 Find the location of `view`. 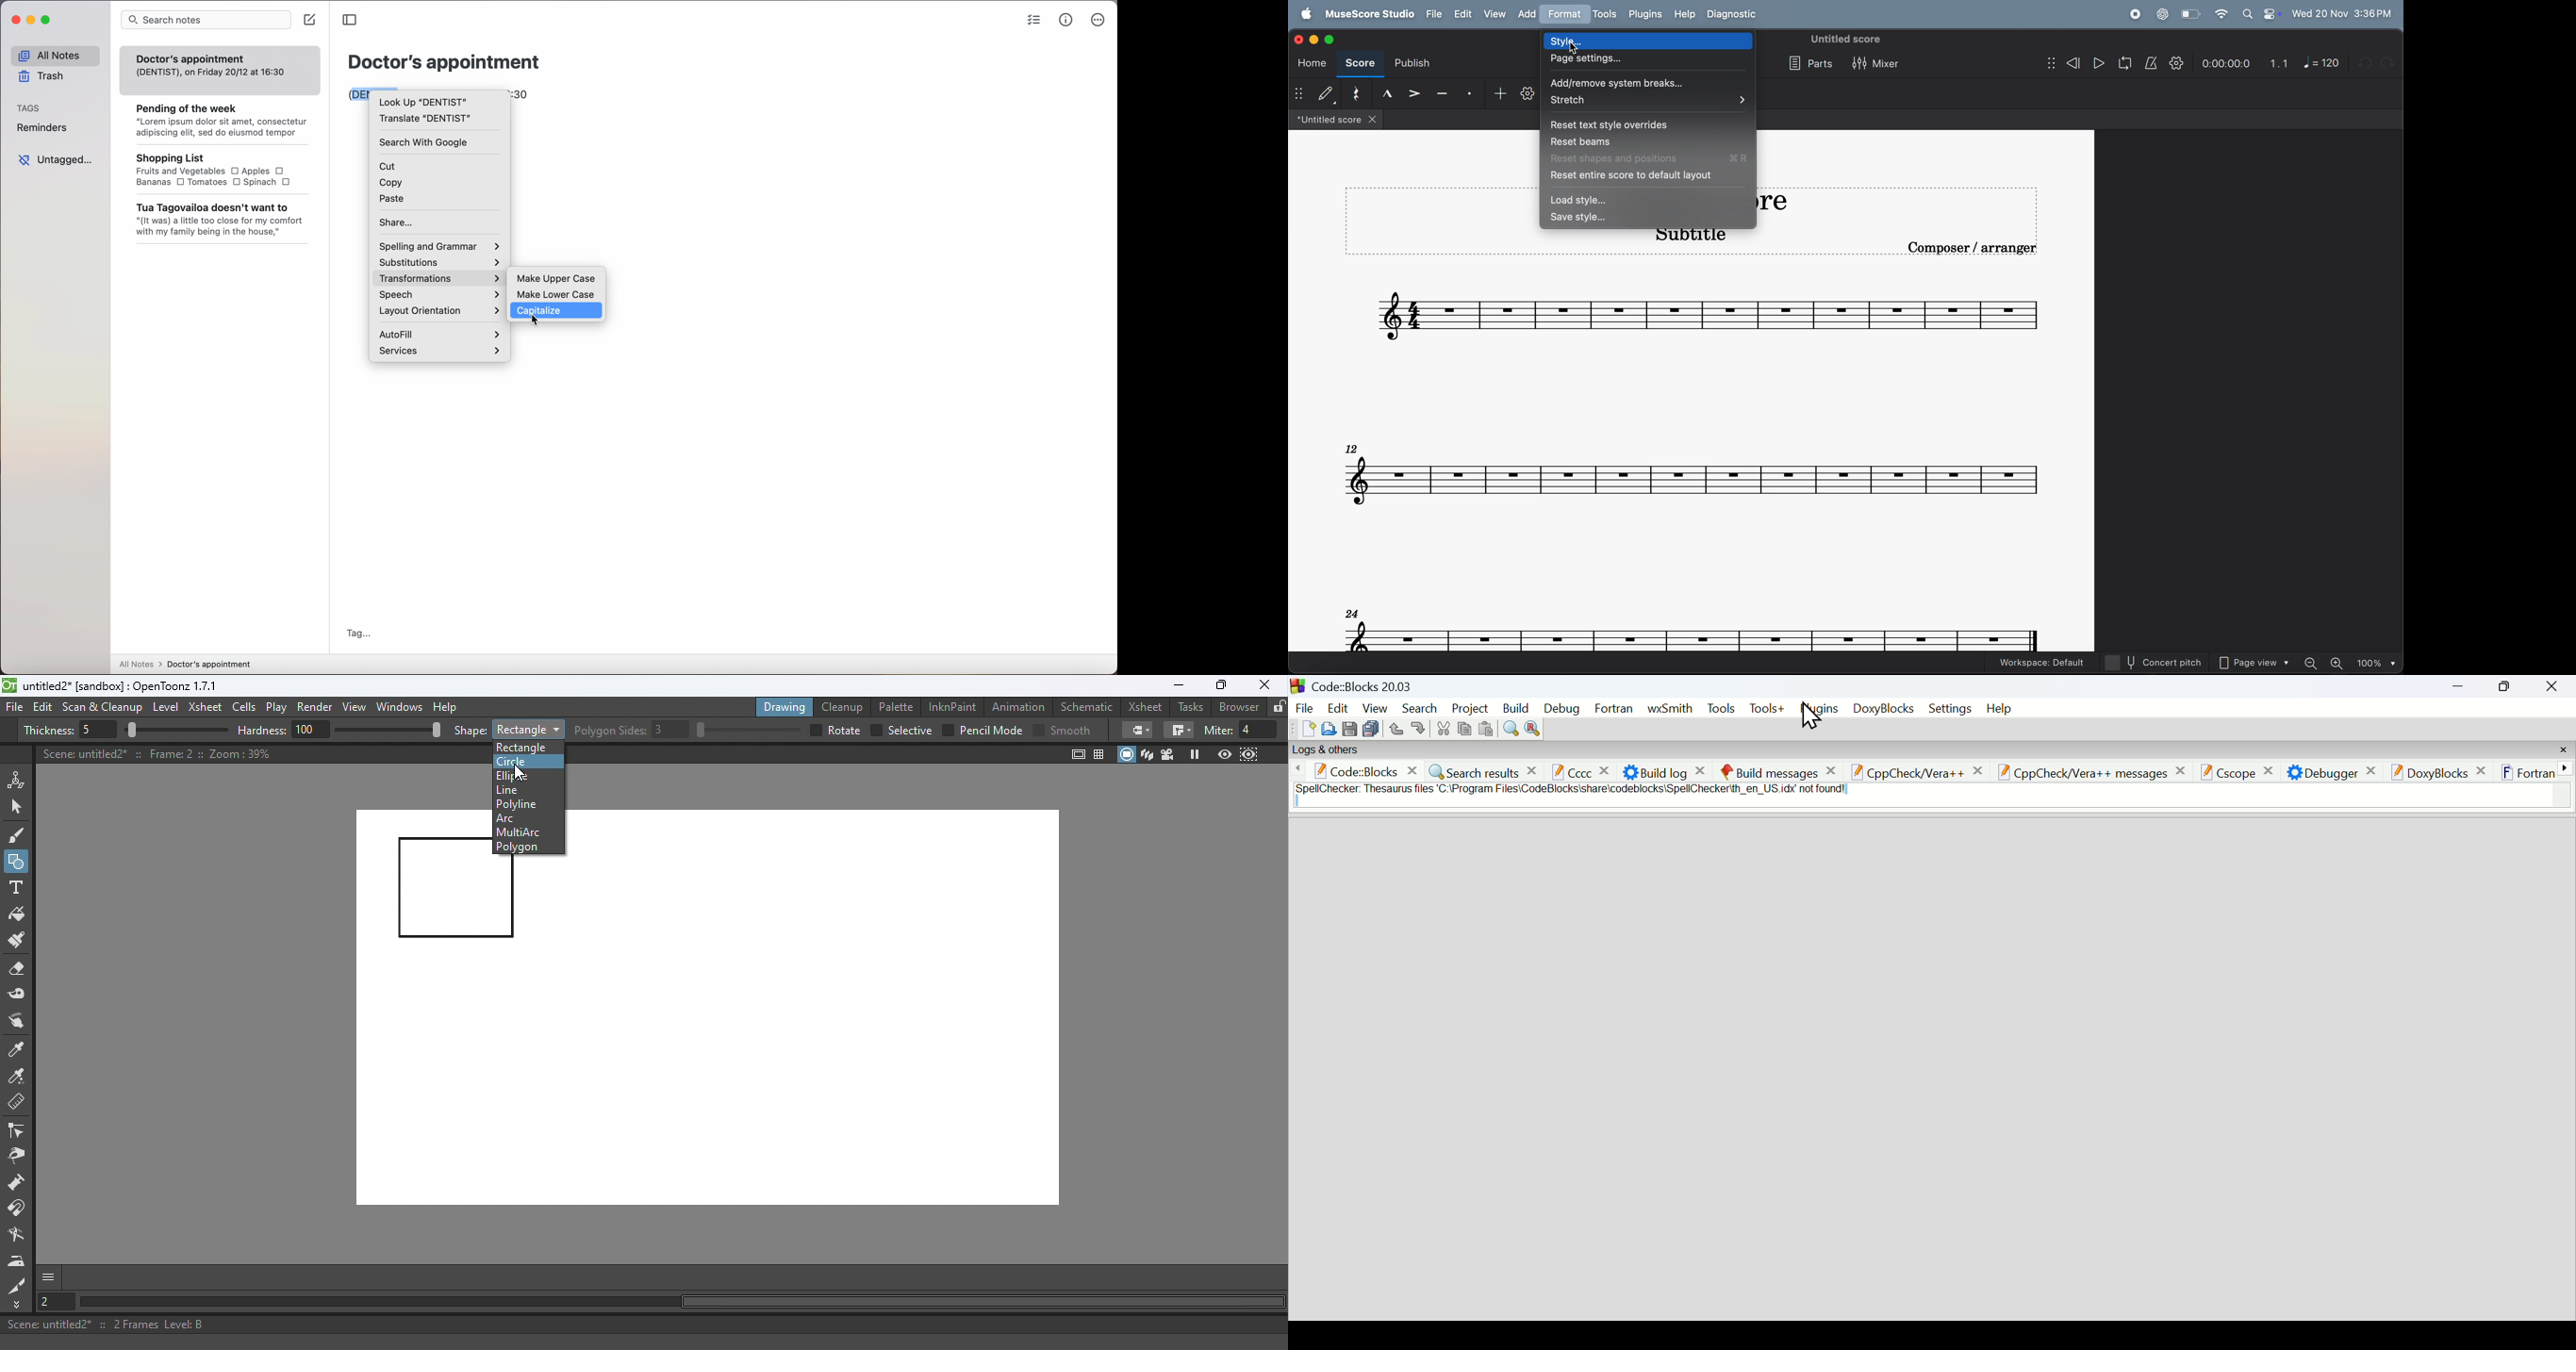

view is located at coordinates (1496, 14).